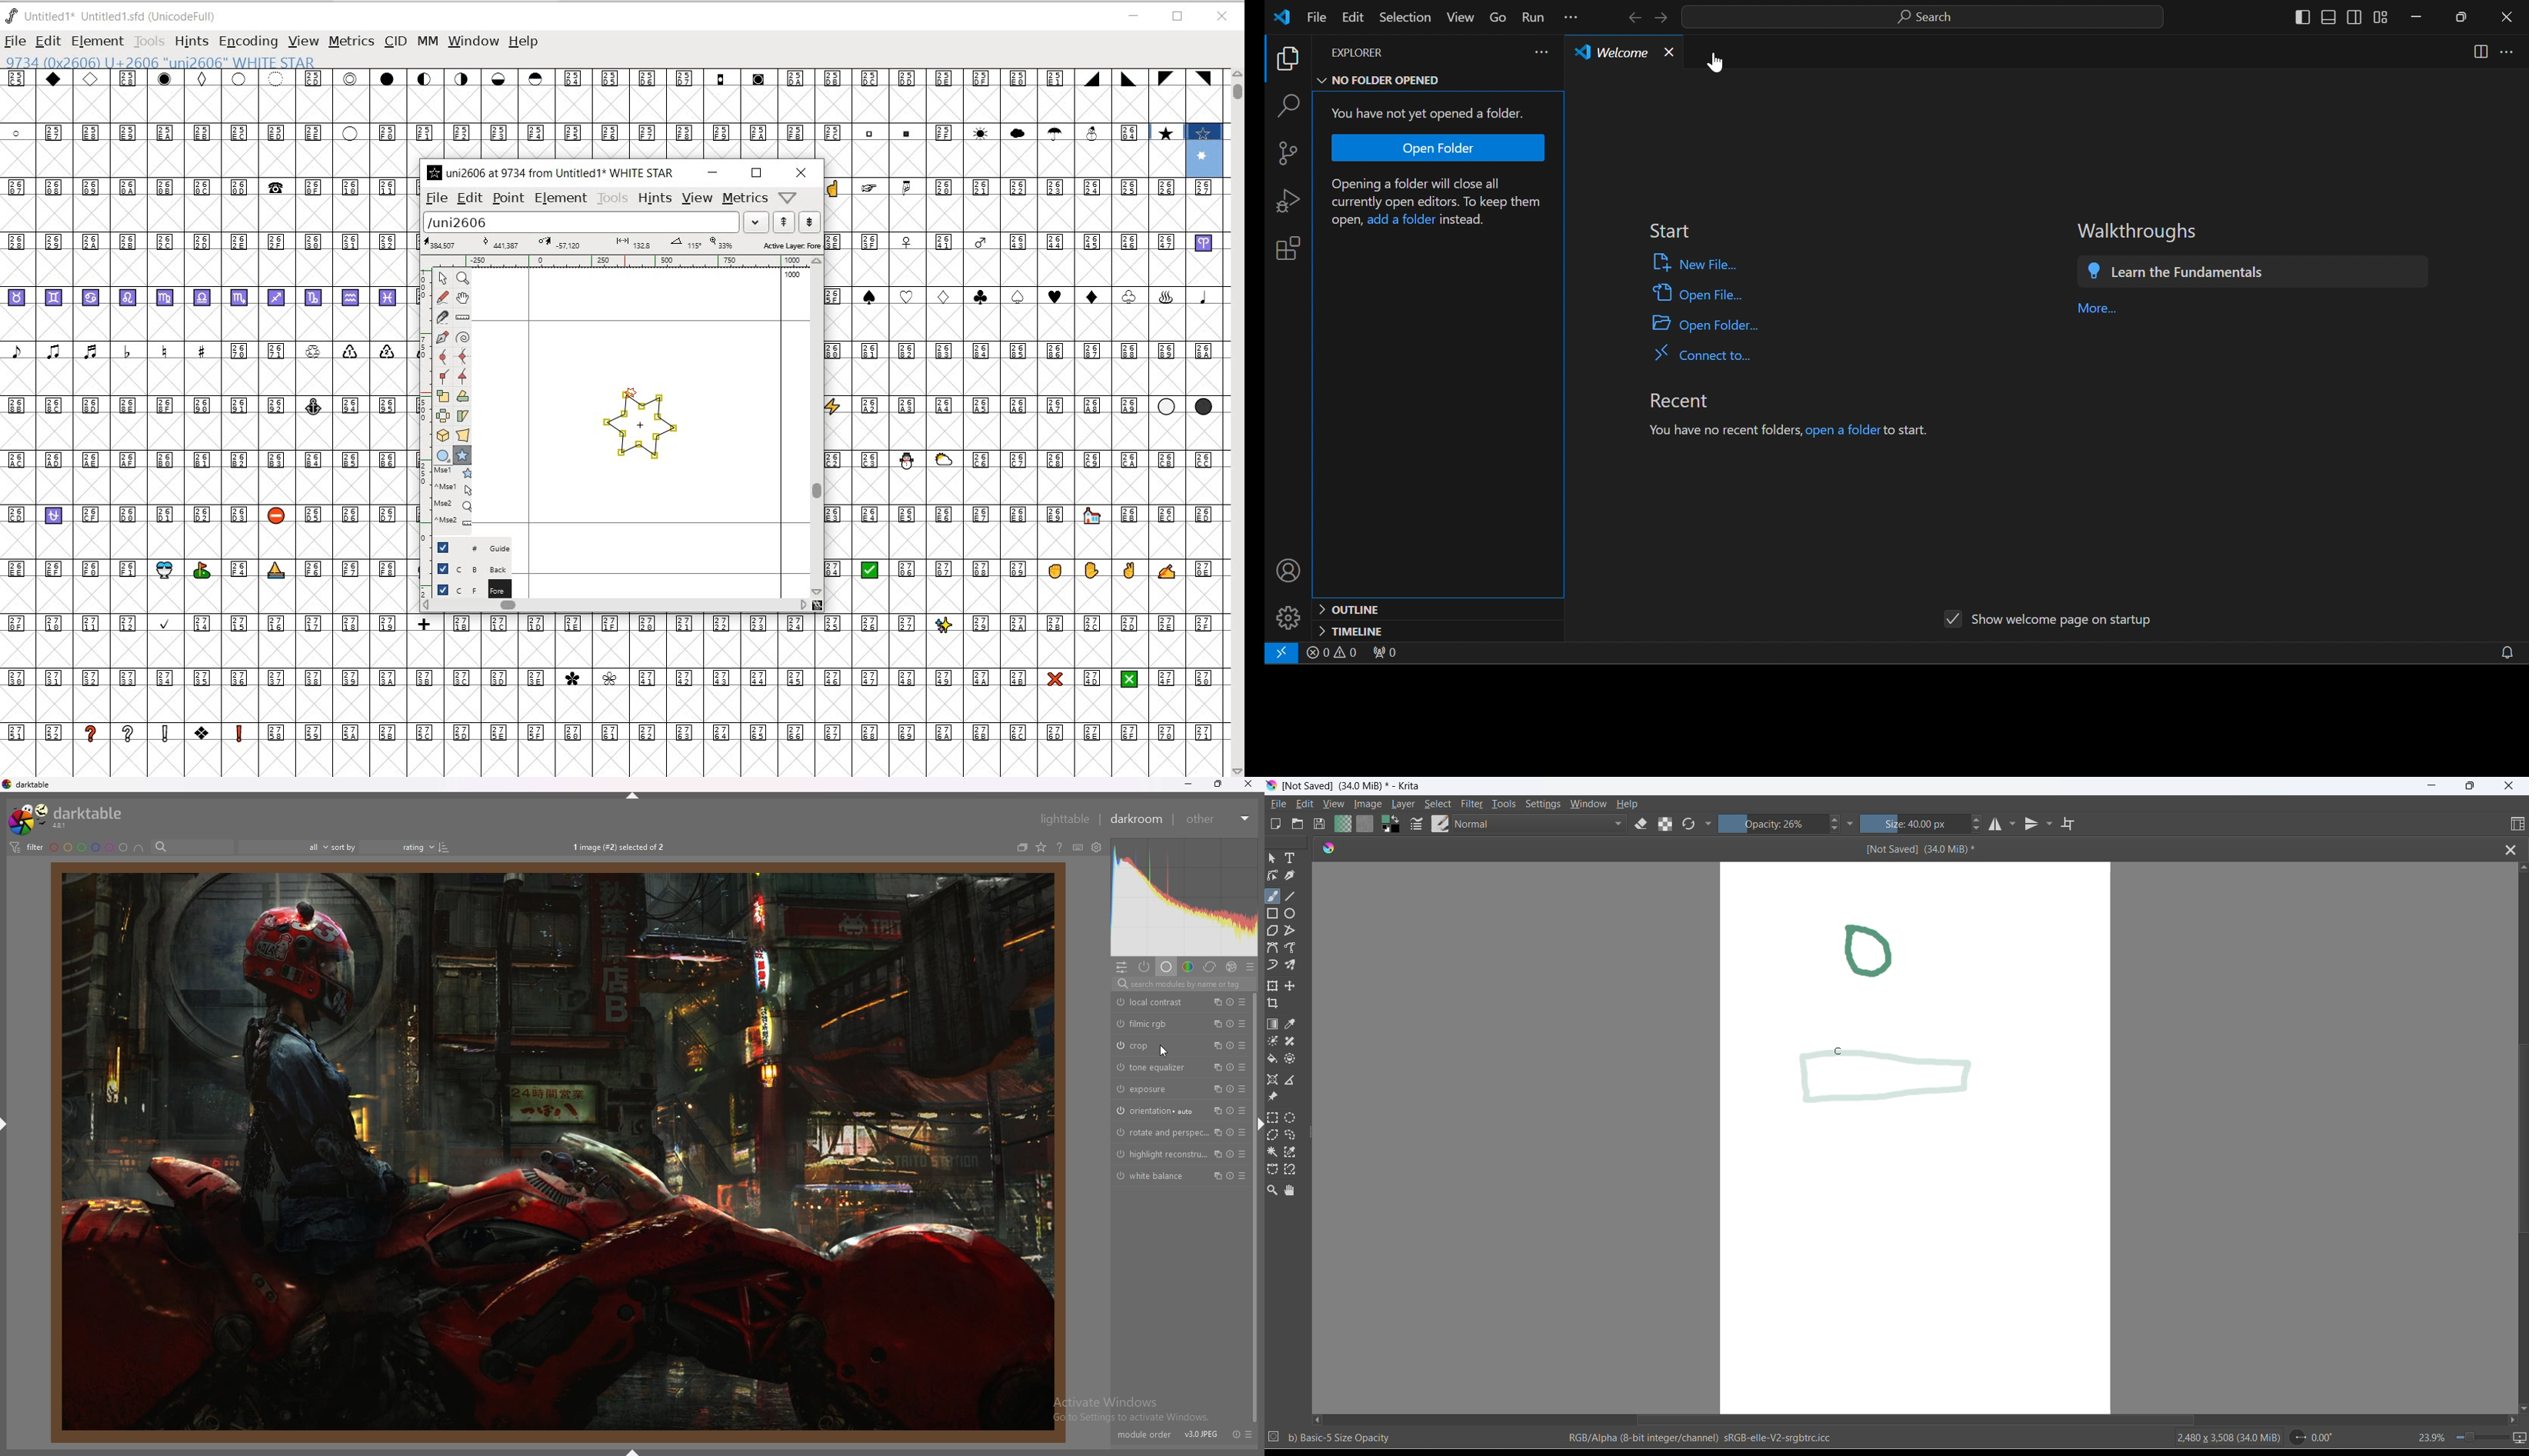 The height and width of the screenshot is (1456, 2548). Describe the element at coordinates (1253, 1433) in the screenshot. I see `presets` at that location.